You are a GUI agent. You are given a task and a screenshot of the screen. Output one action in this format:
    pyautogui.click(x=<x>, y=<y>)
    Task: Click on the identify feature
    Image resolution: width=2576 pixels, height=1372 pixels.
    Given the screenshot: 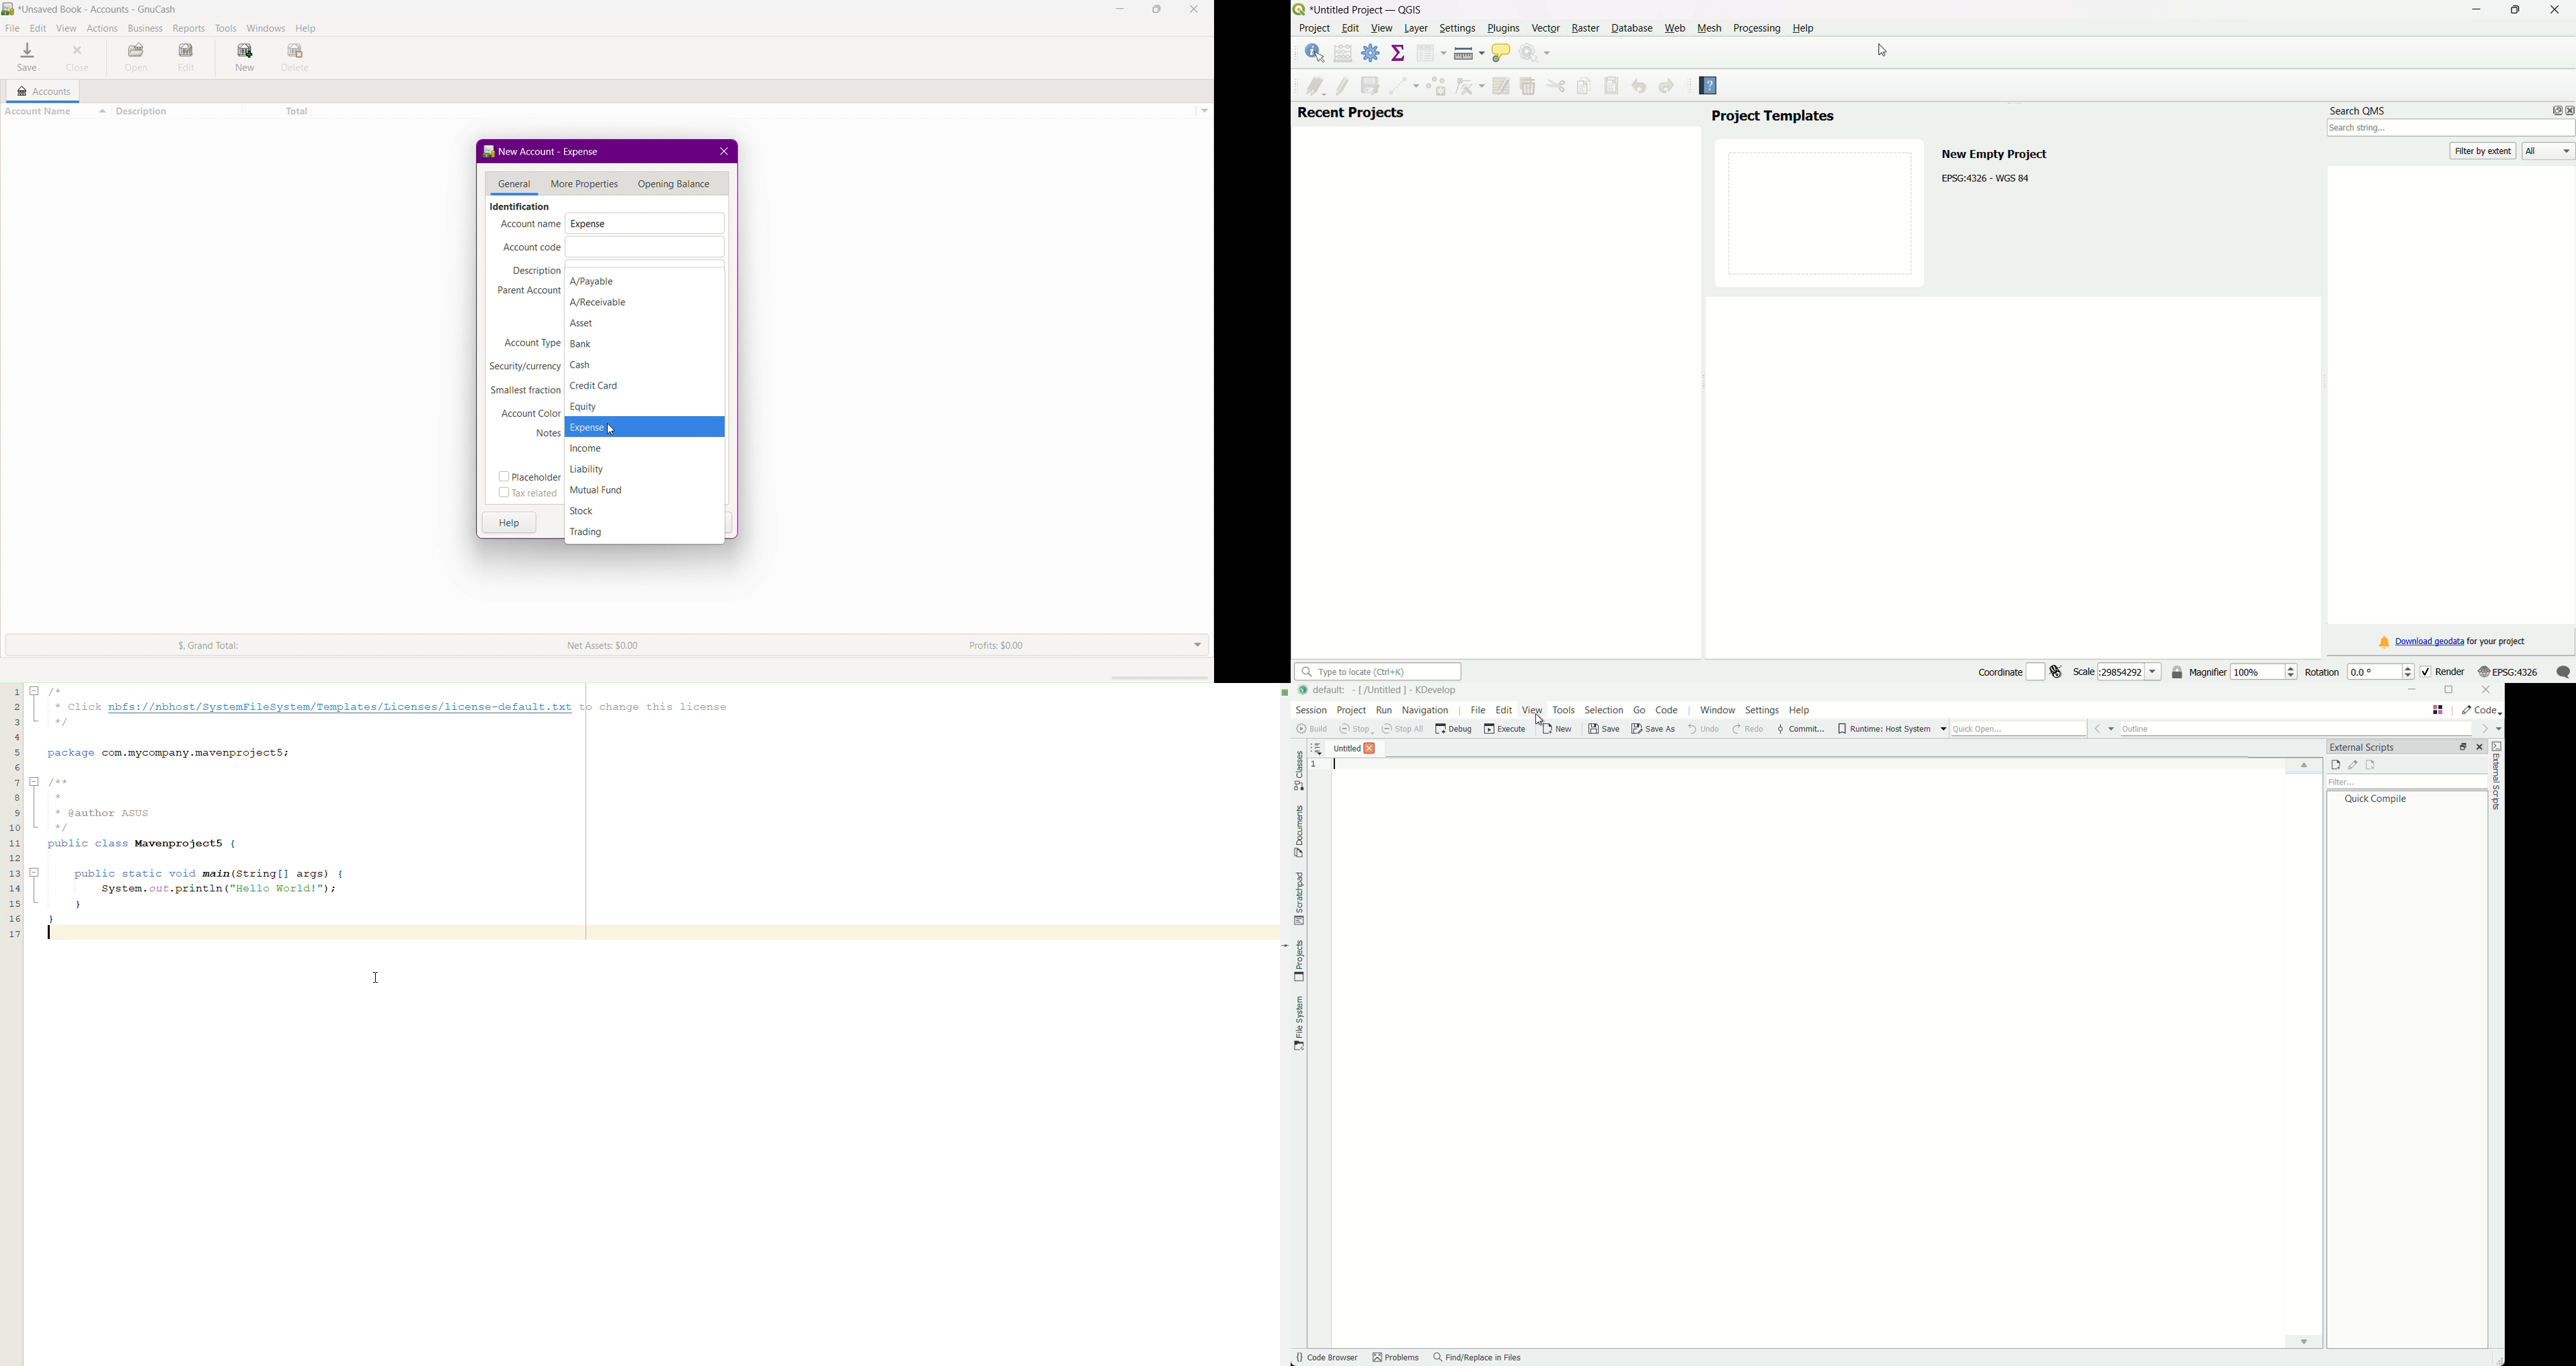 What is the action you would take?
    pyautogui.click(x=1314, y=53)
    